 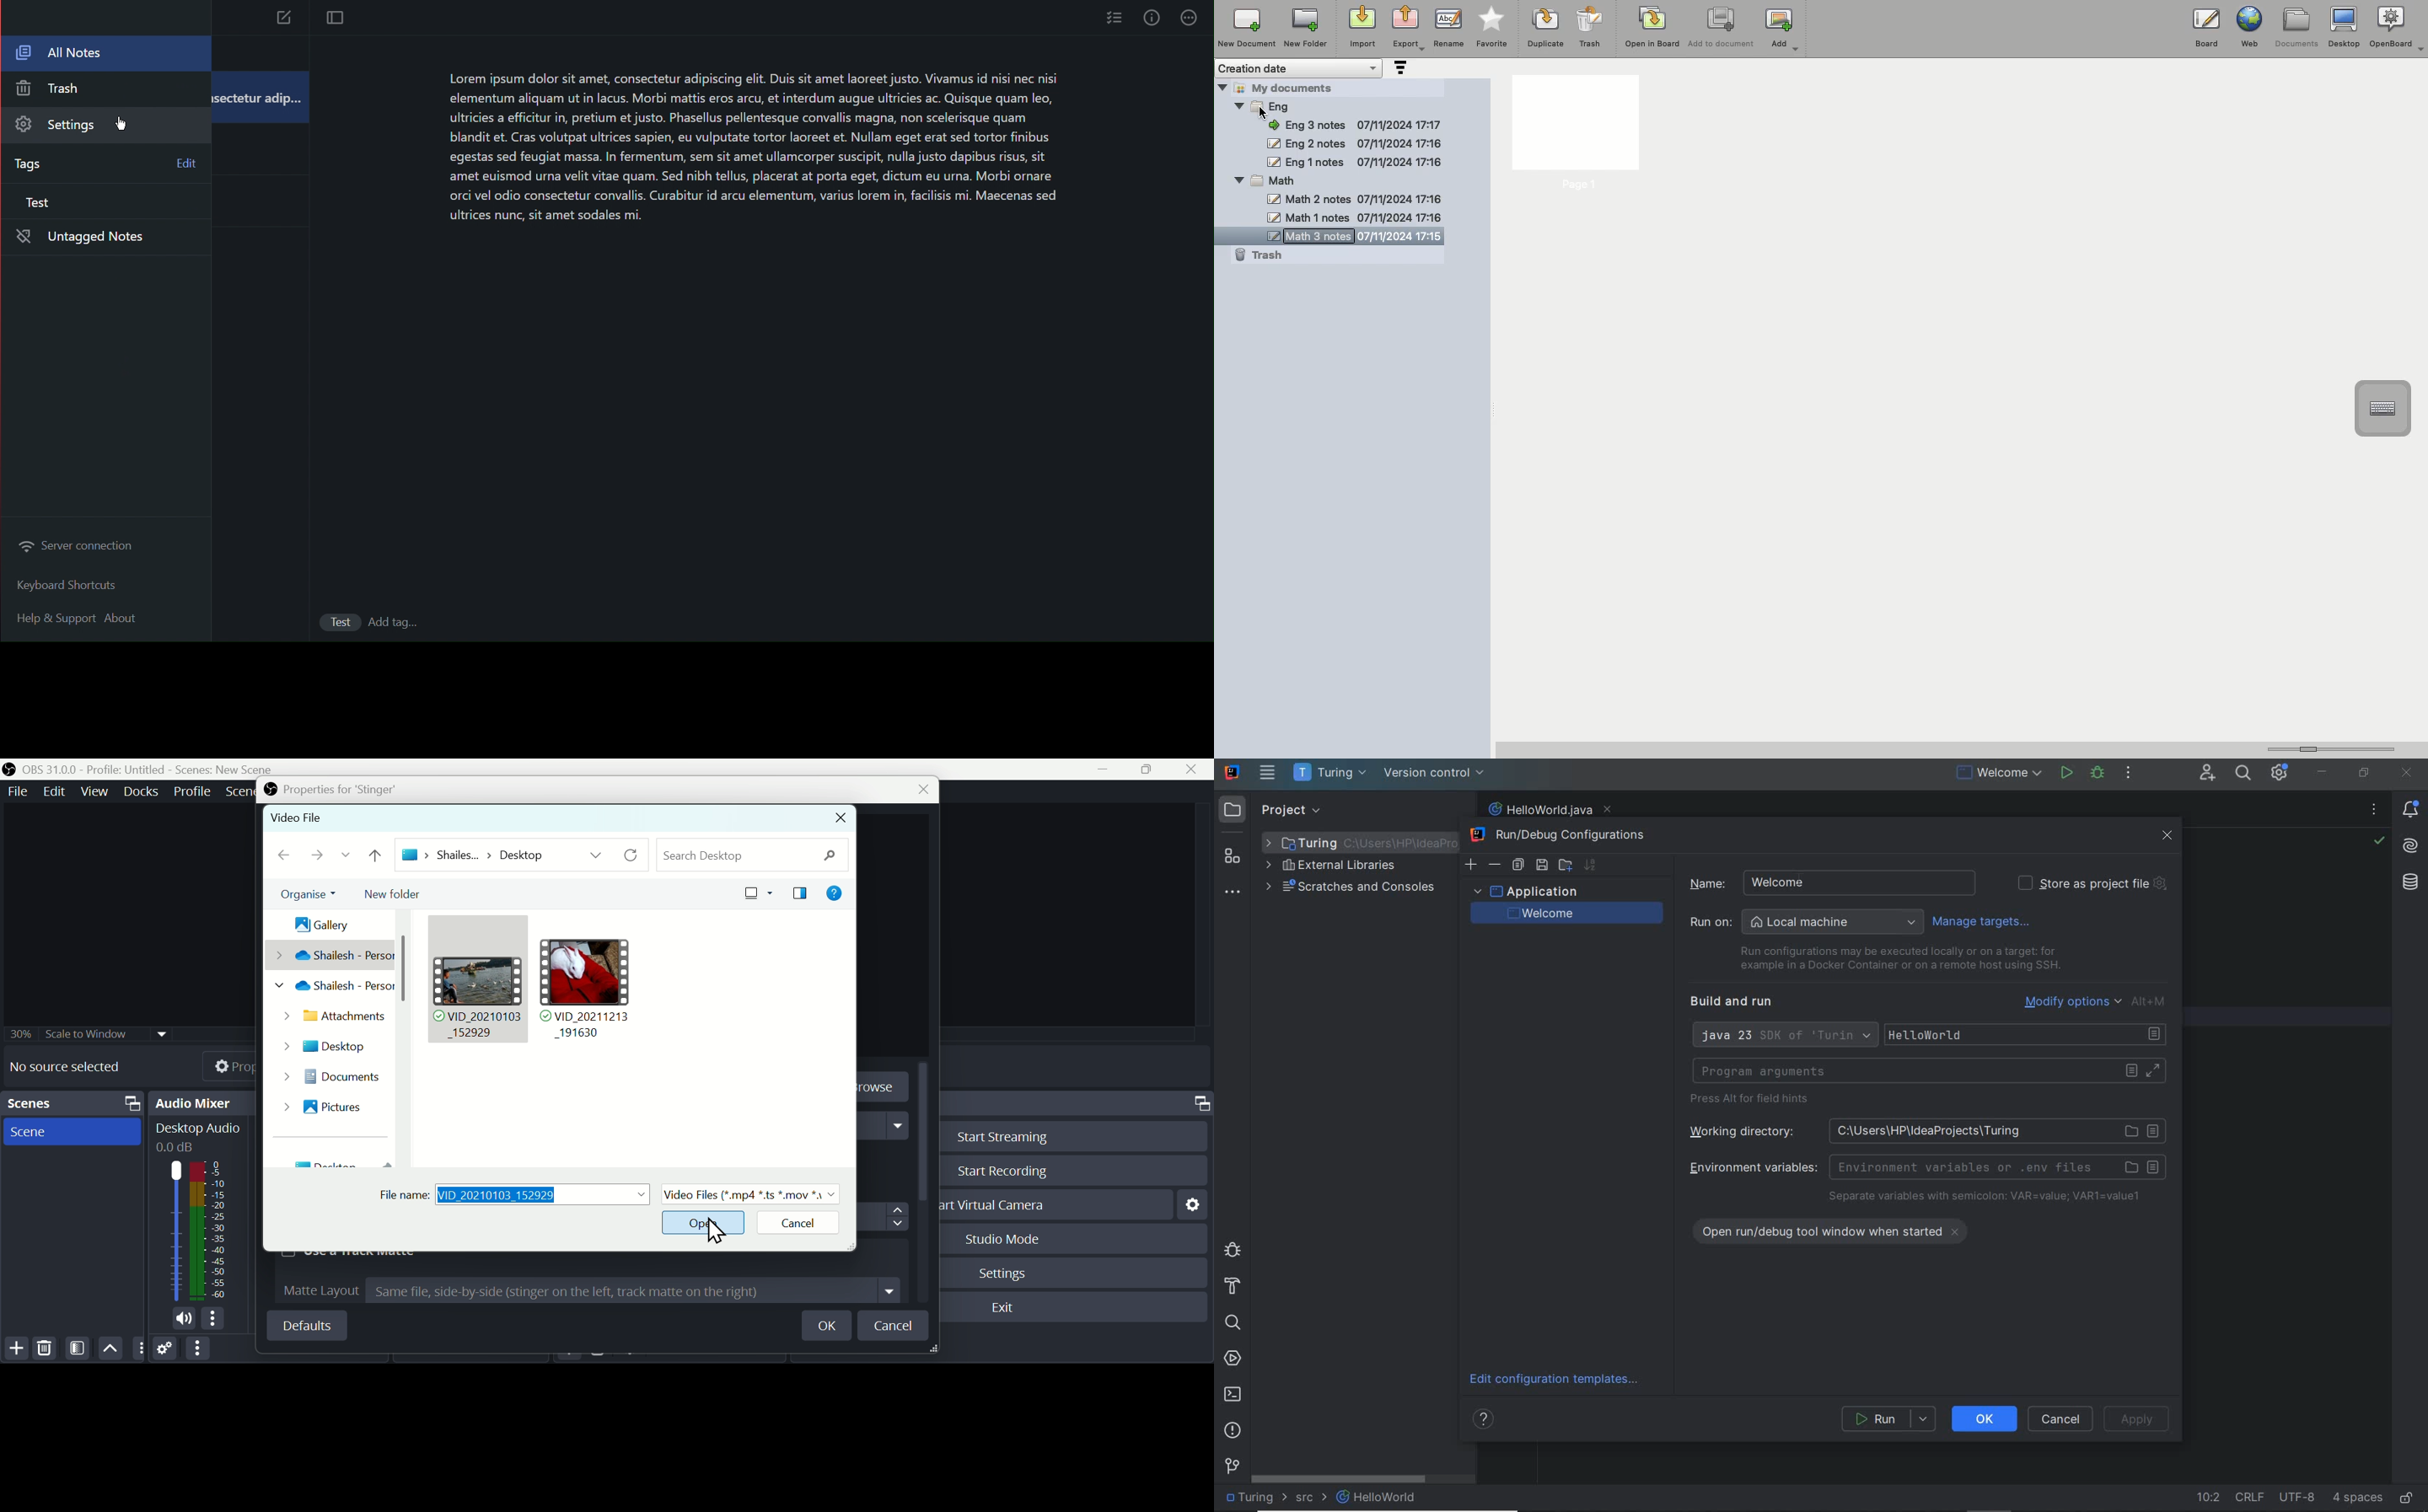 What do you see at coordinates (917, 791) in the screenshot?
I see `Close` at bounding box center [917, 791].